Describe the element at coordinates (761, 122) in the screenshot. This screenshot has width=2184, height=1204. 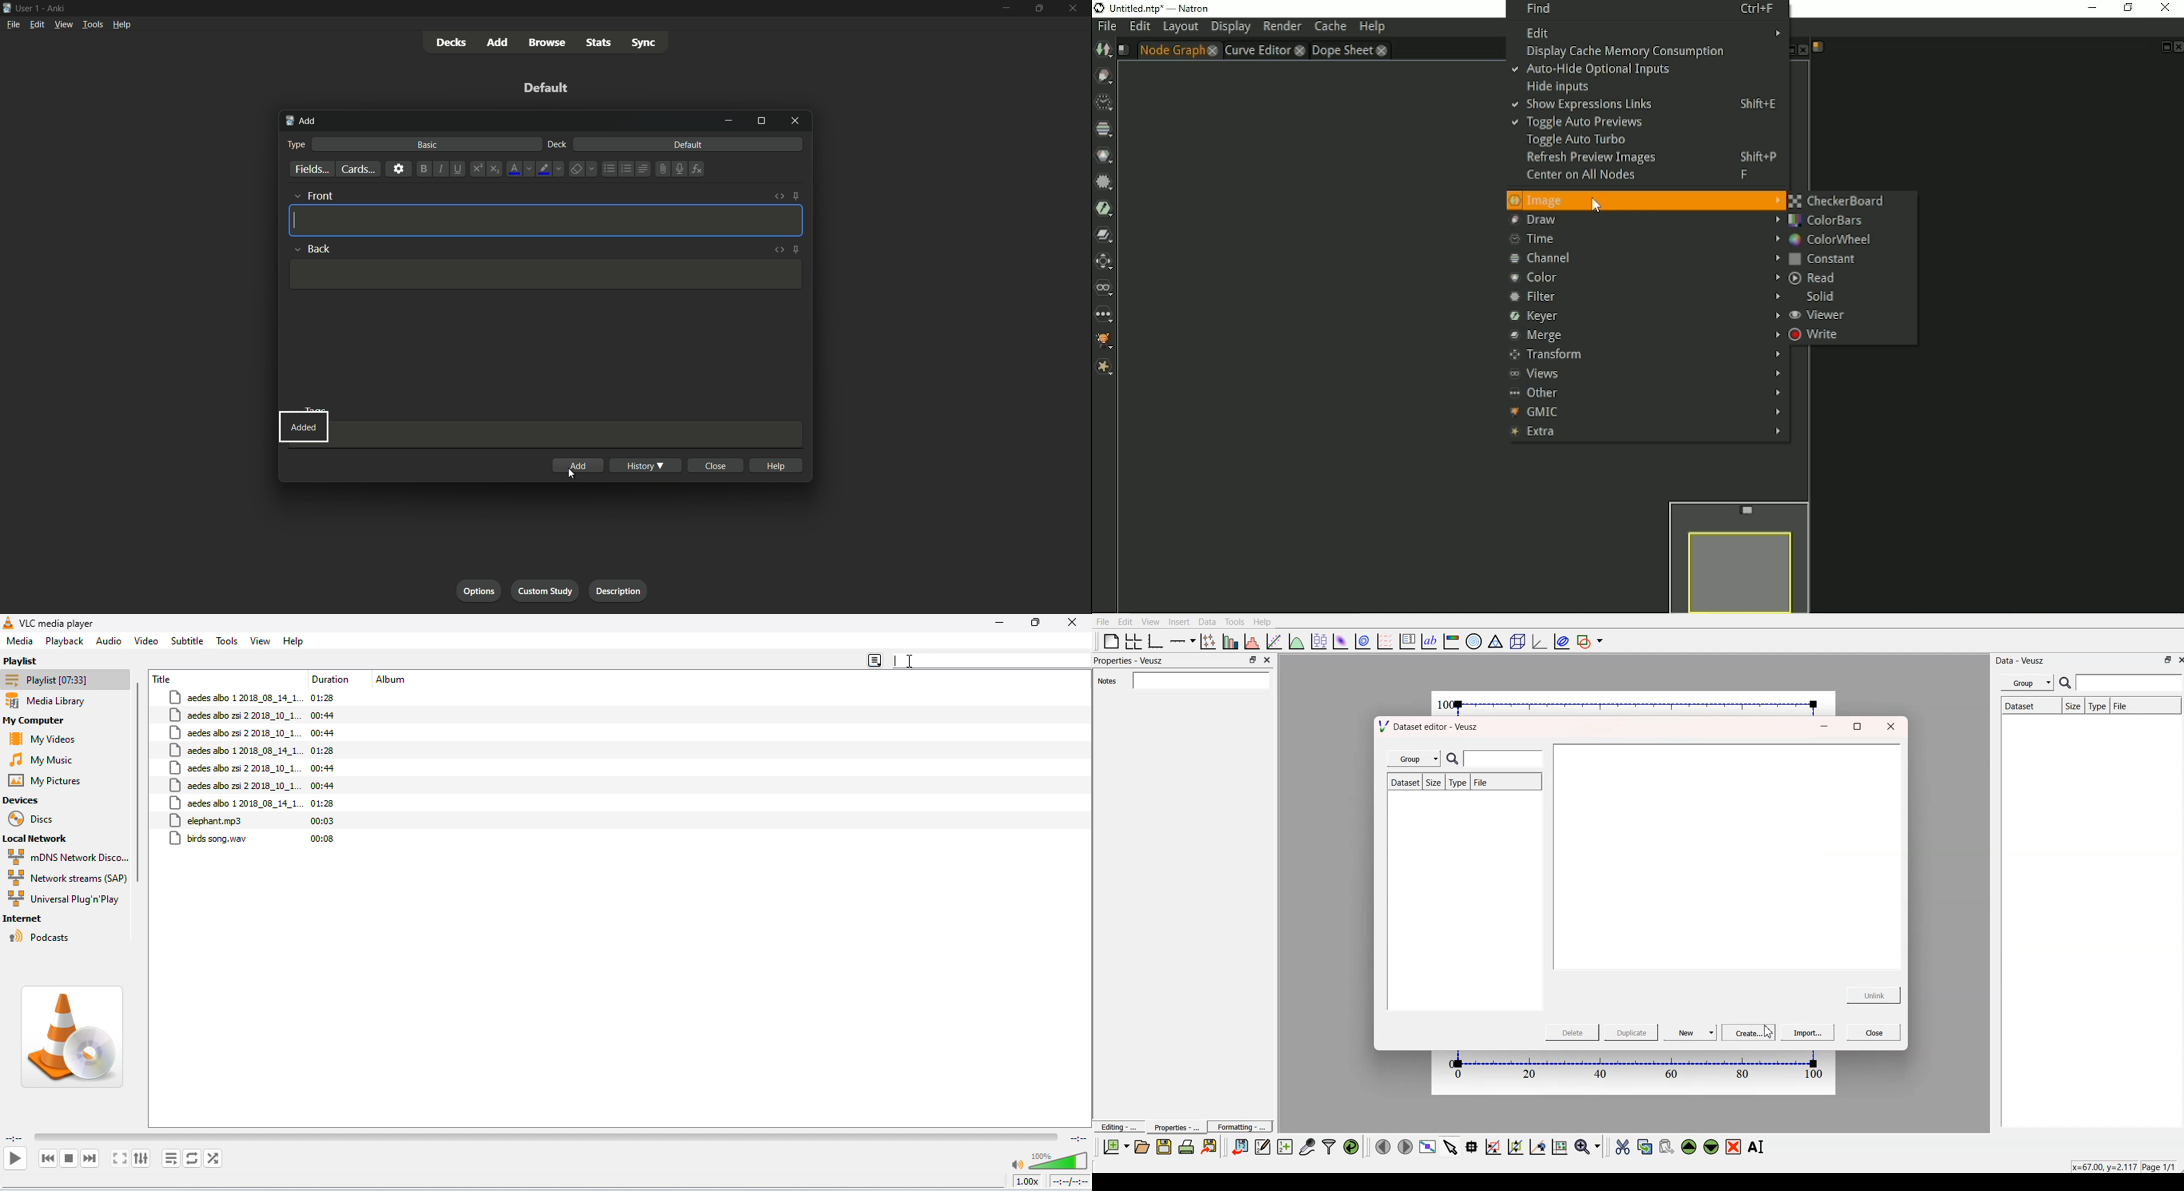
I see `maximize` at that location.